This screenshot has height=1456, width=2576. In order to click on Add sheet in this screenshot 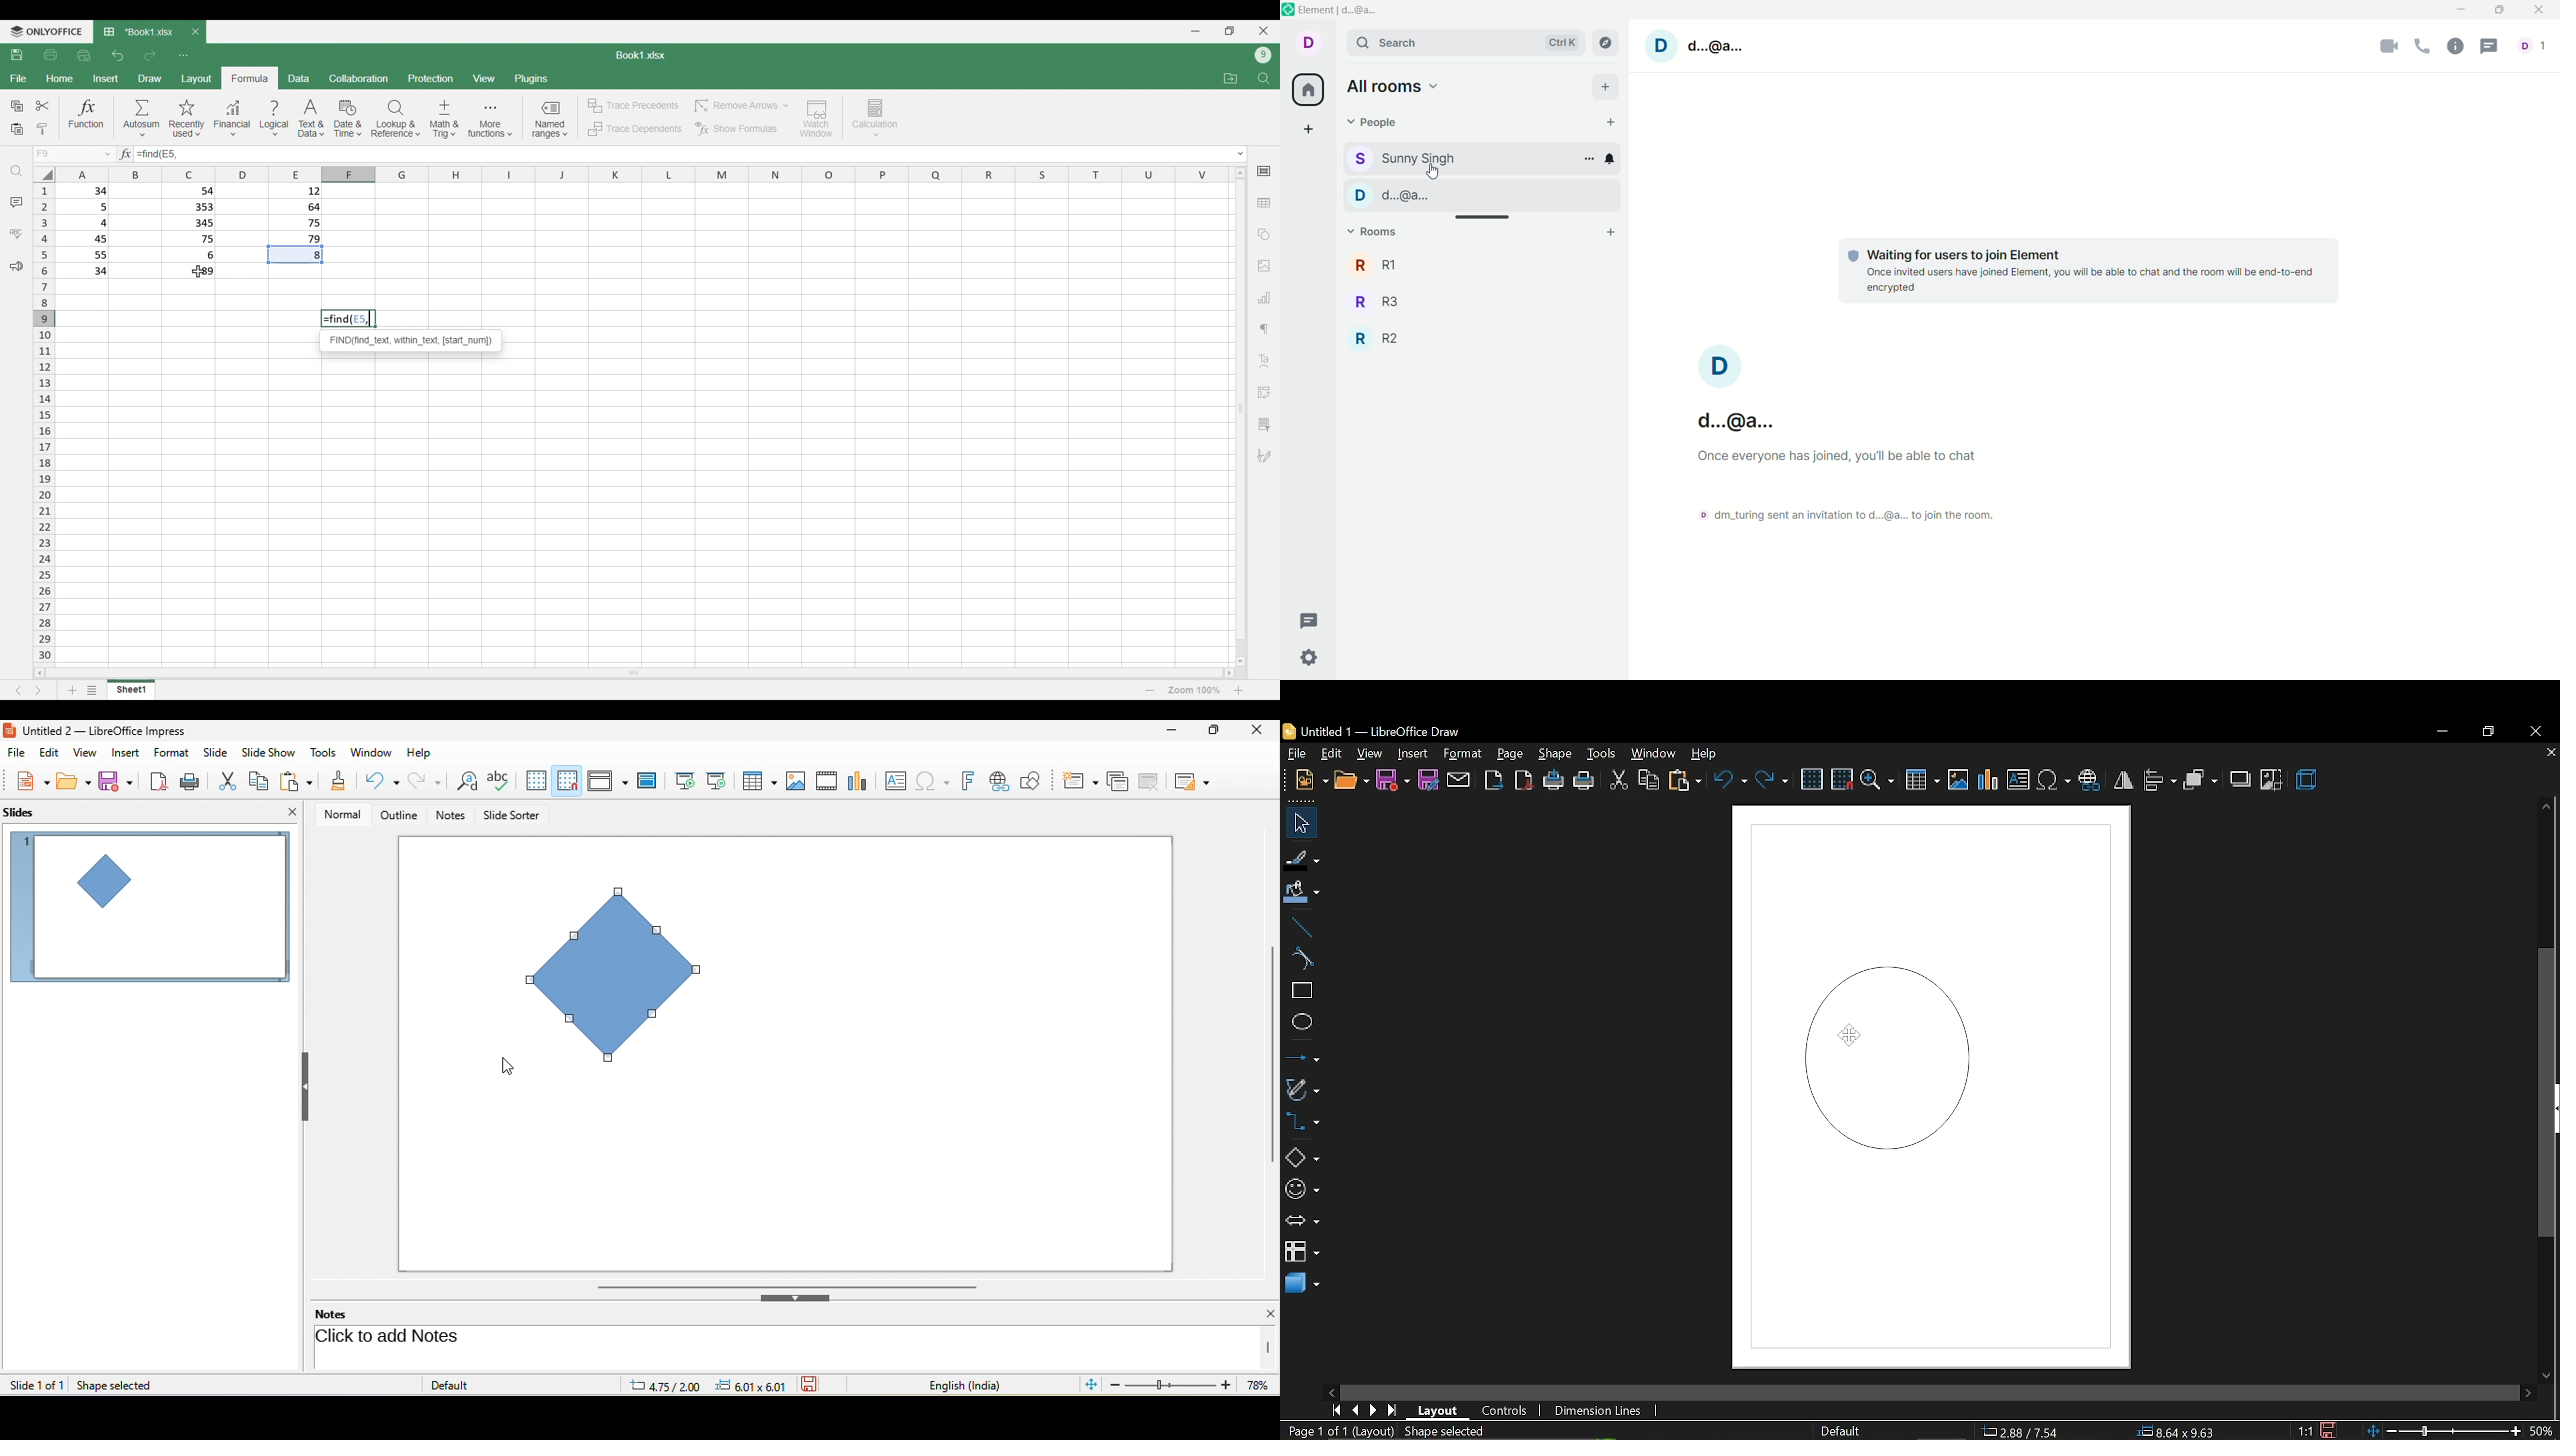, I will do `click(73, 690)`.